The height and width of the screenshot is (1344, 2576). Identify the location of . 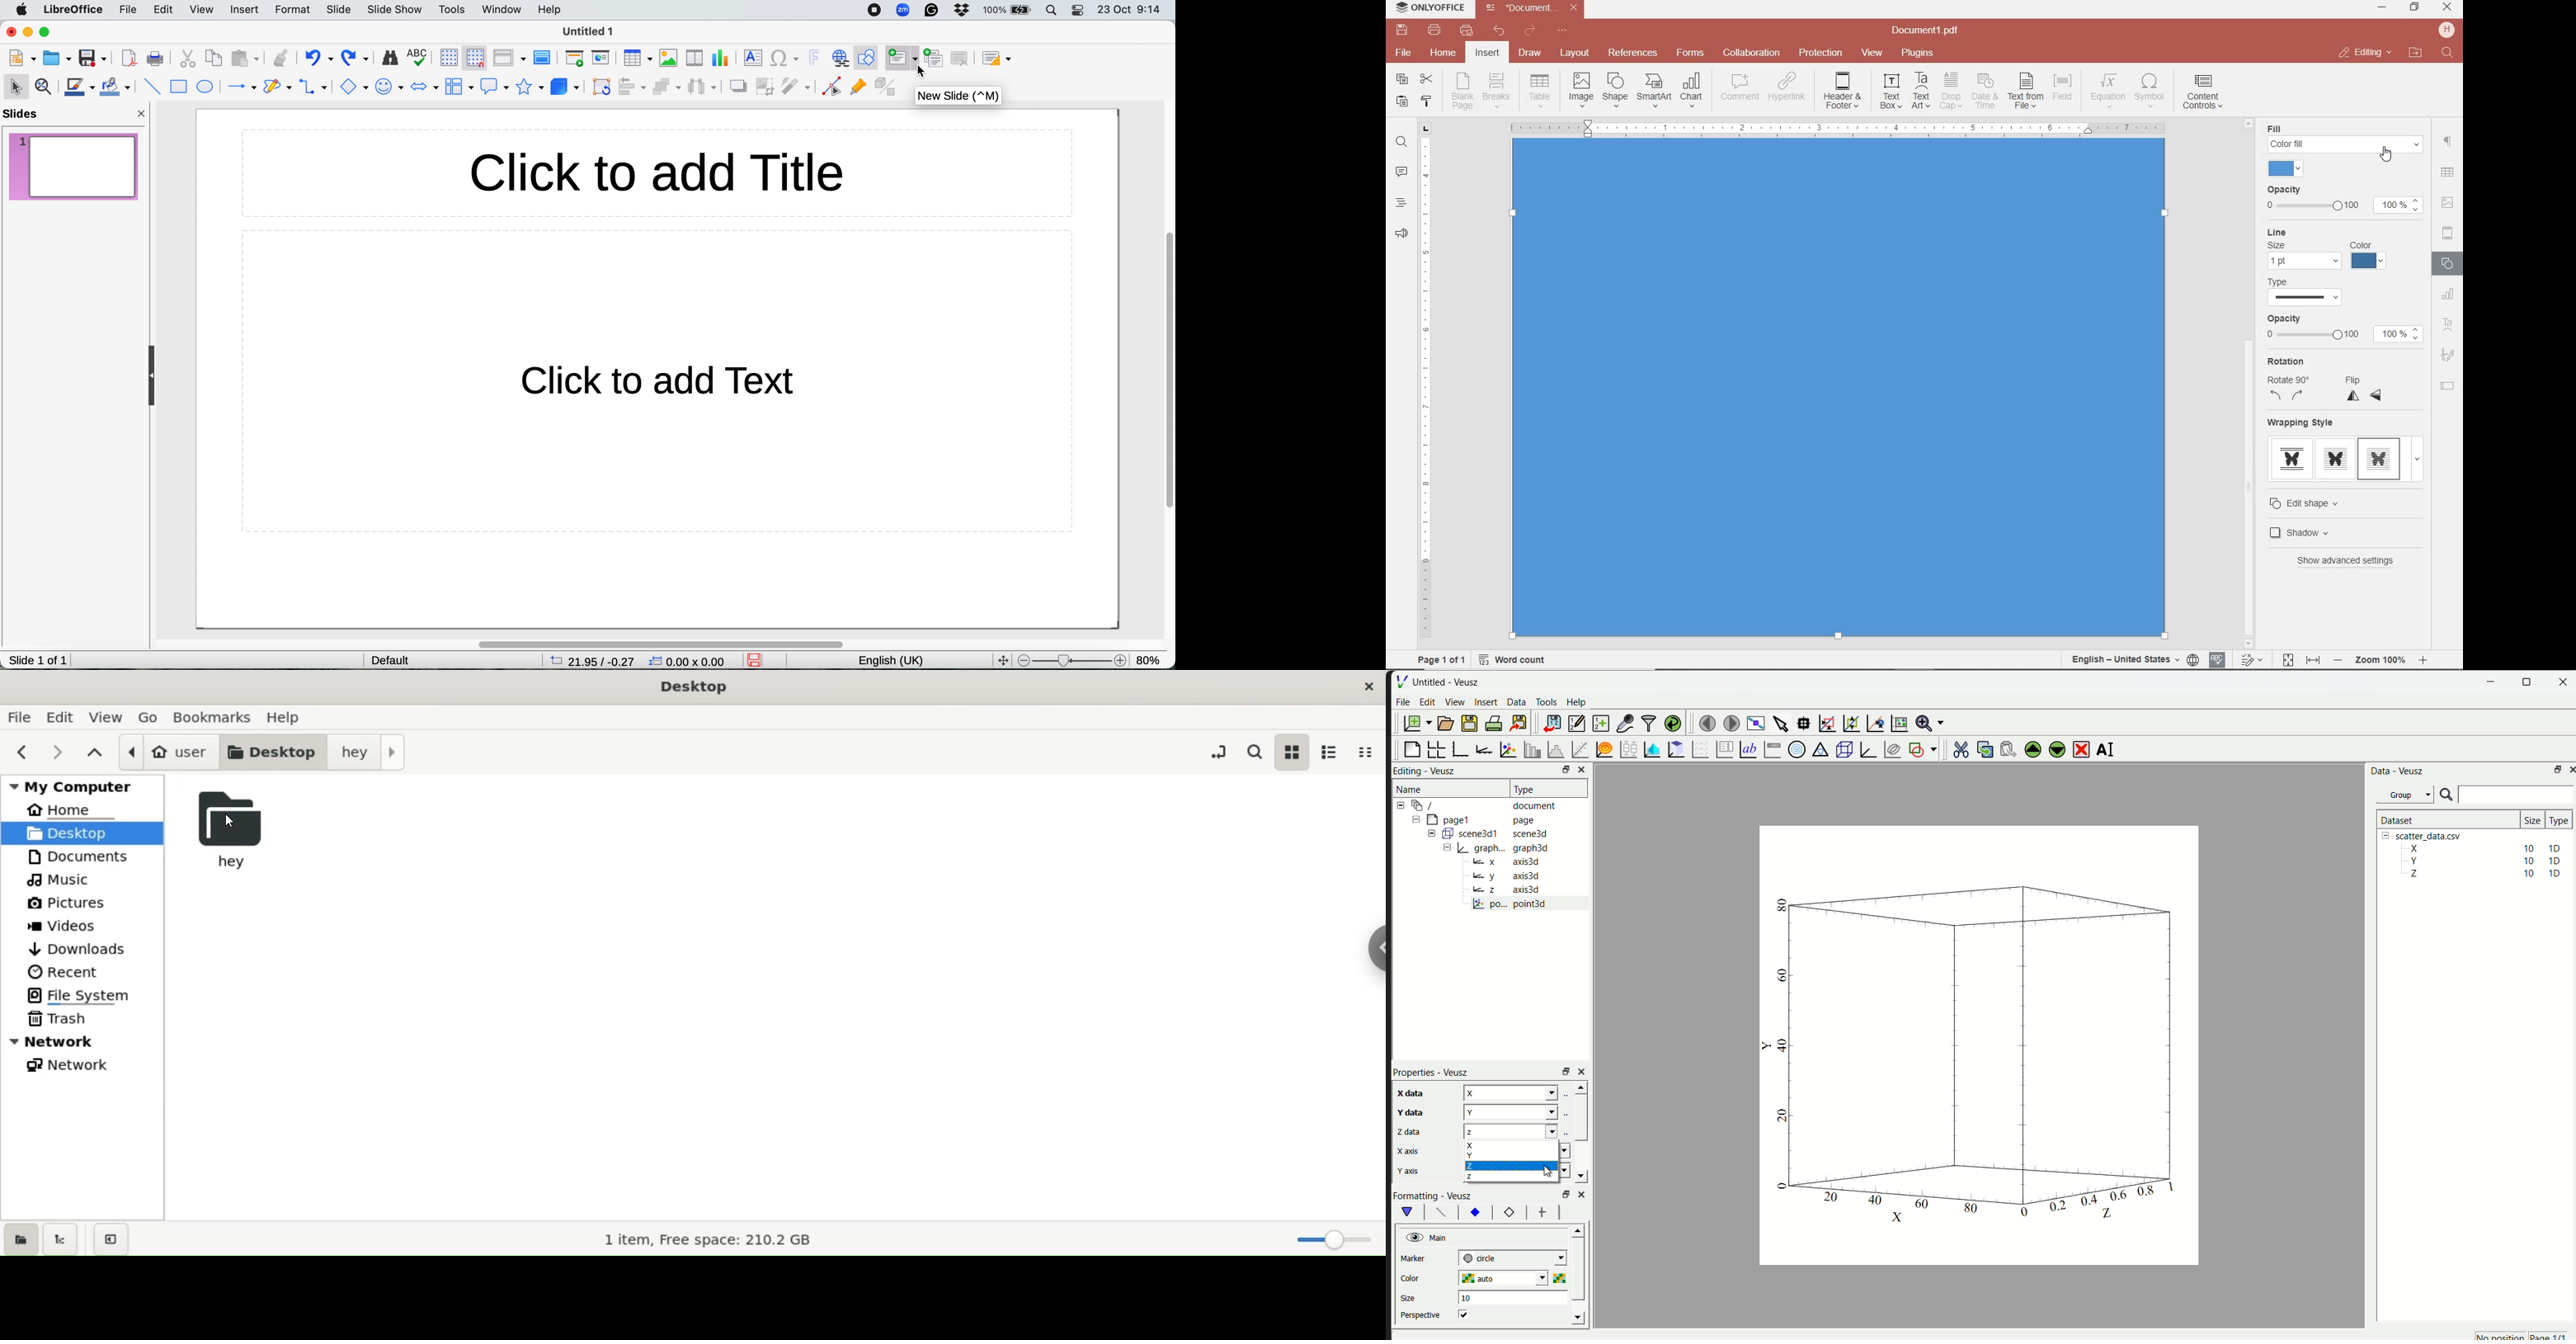
(1839, 400).